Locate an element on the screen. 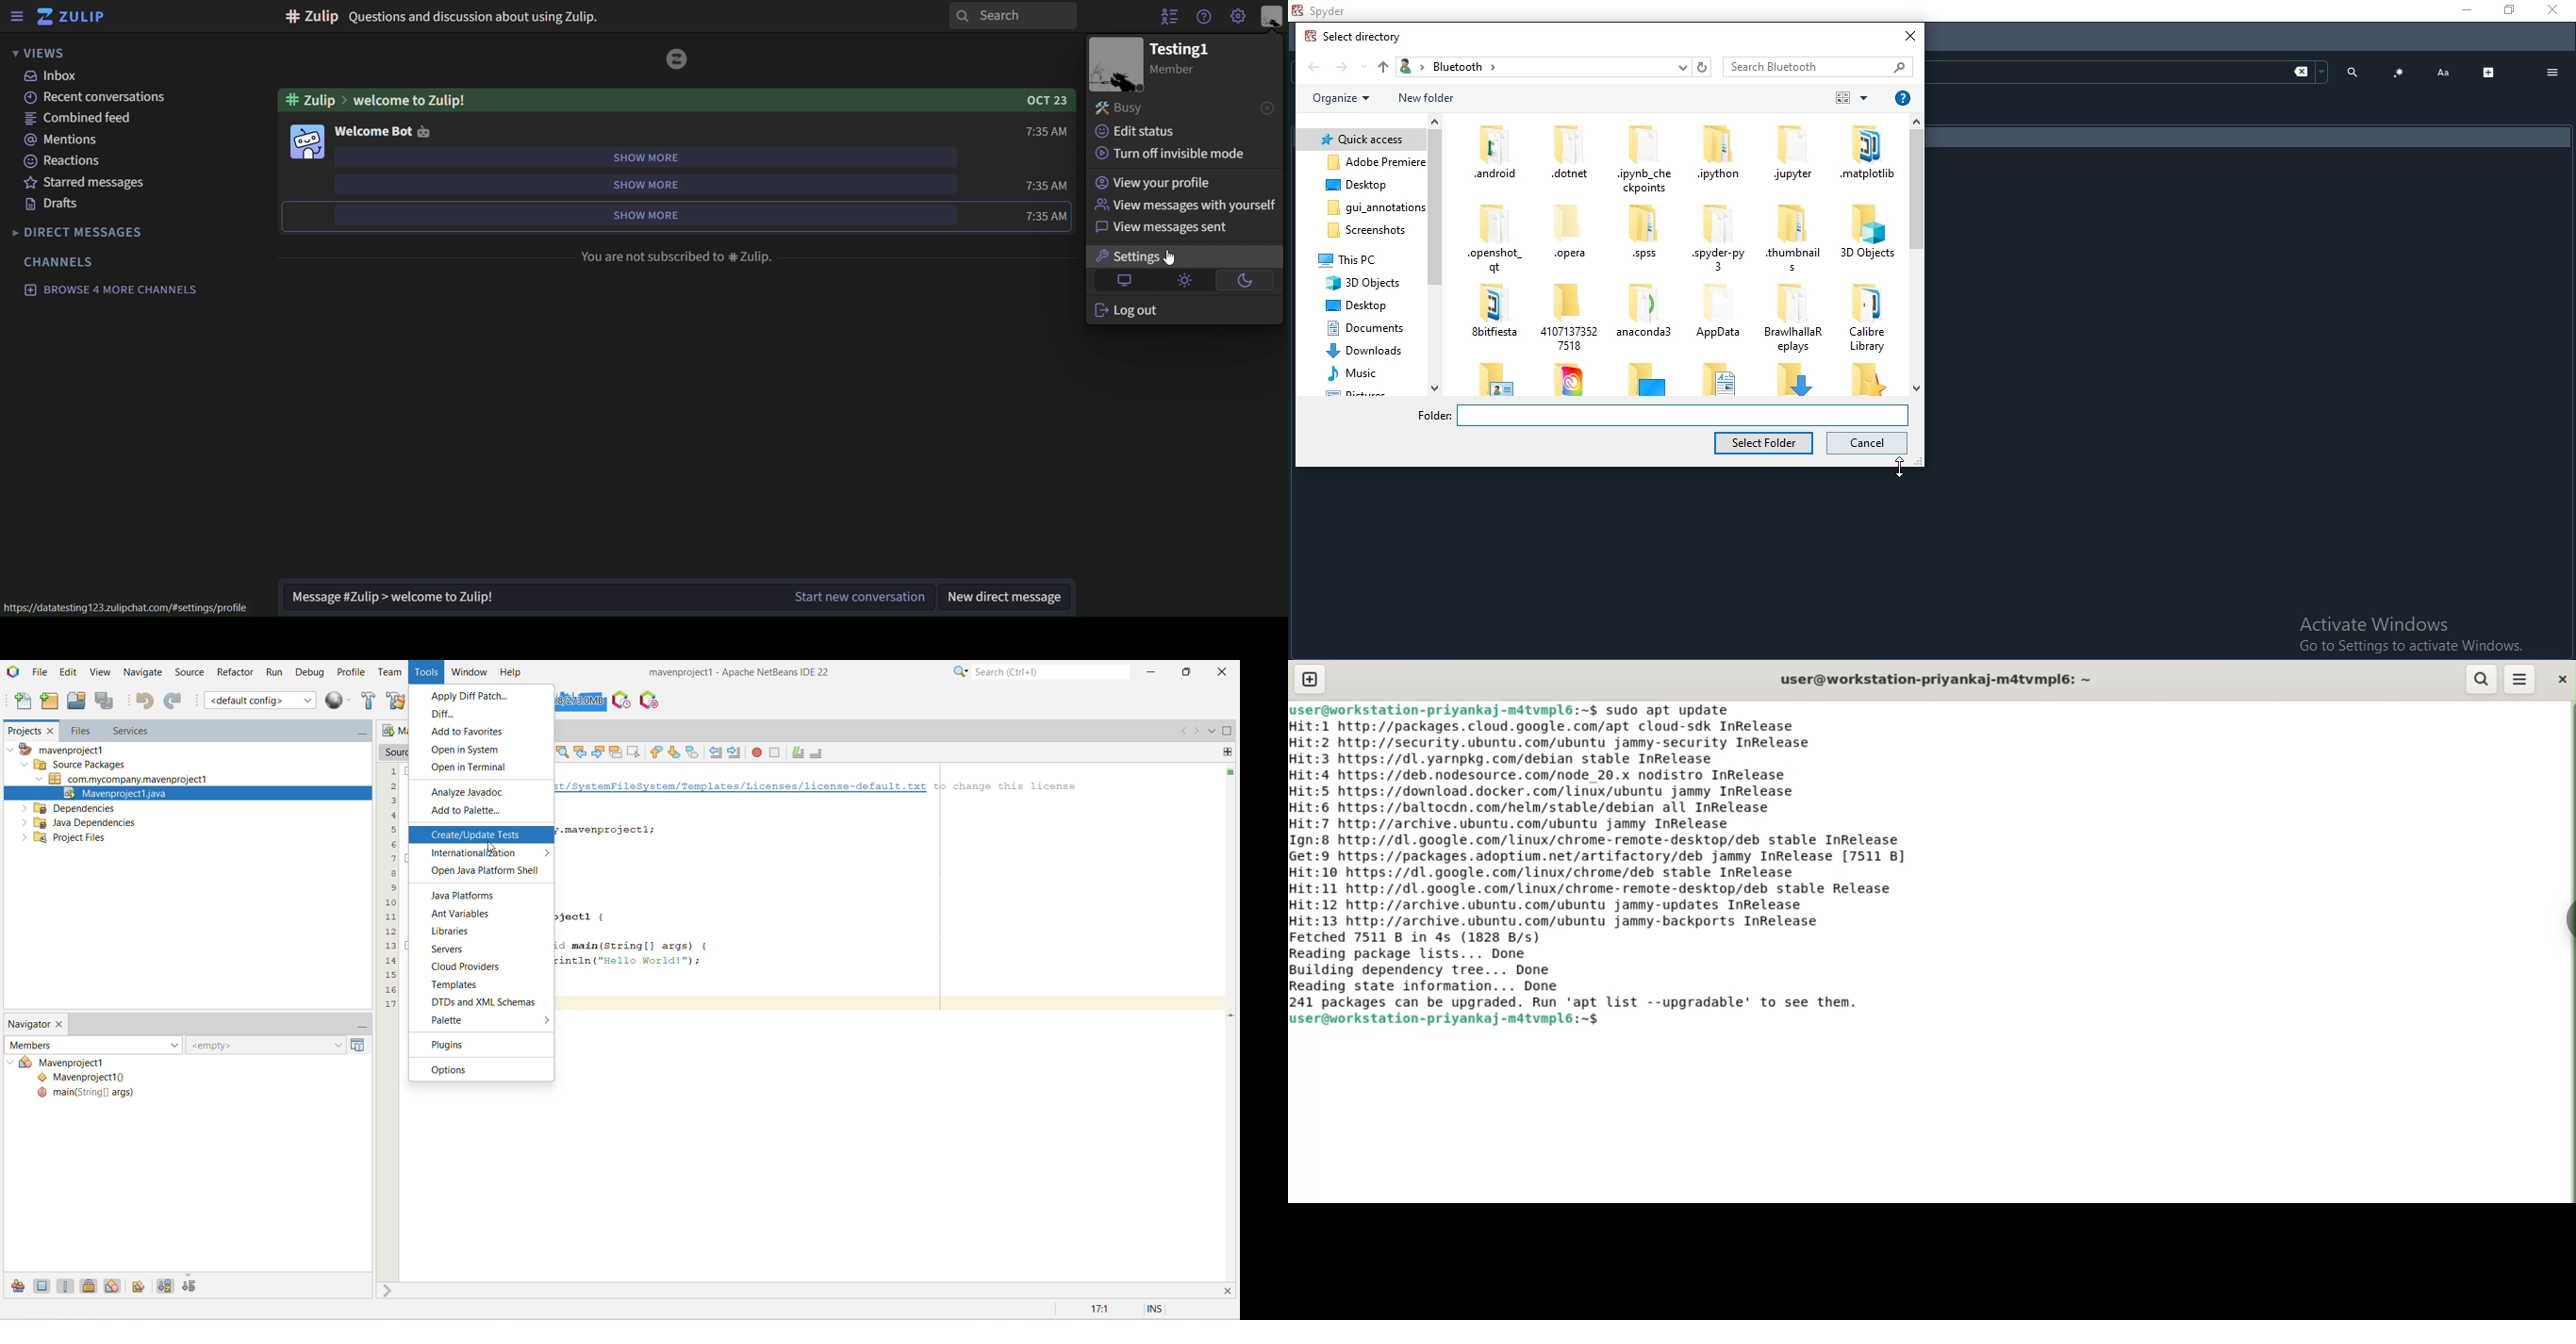 The height and width of the screenshot is (1344, 2576). Cursor is located at coordinates (1891, 470).